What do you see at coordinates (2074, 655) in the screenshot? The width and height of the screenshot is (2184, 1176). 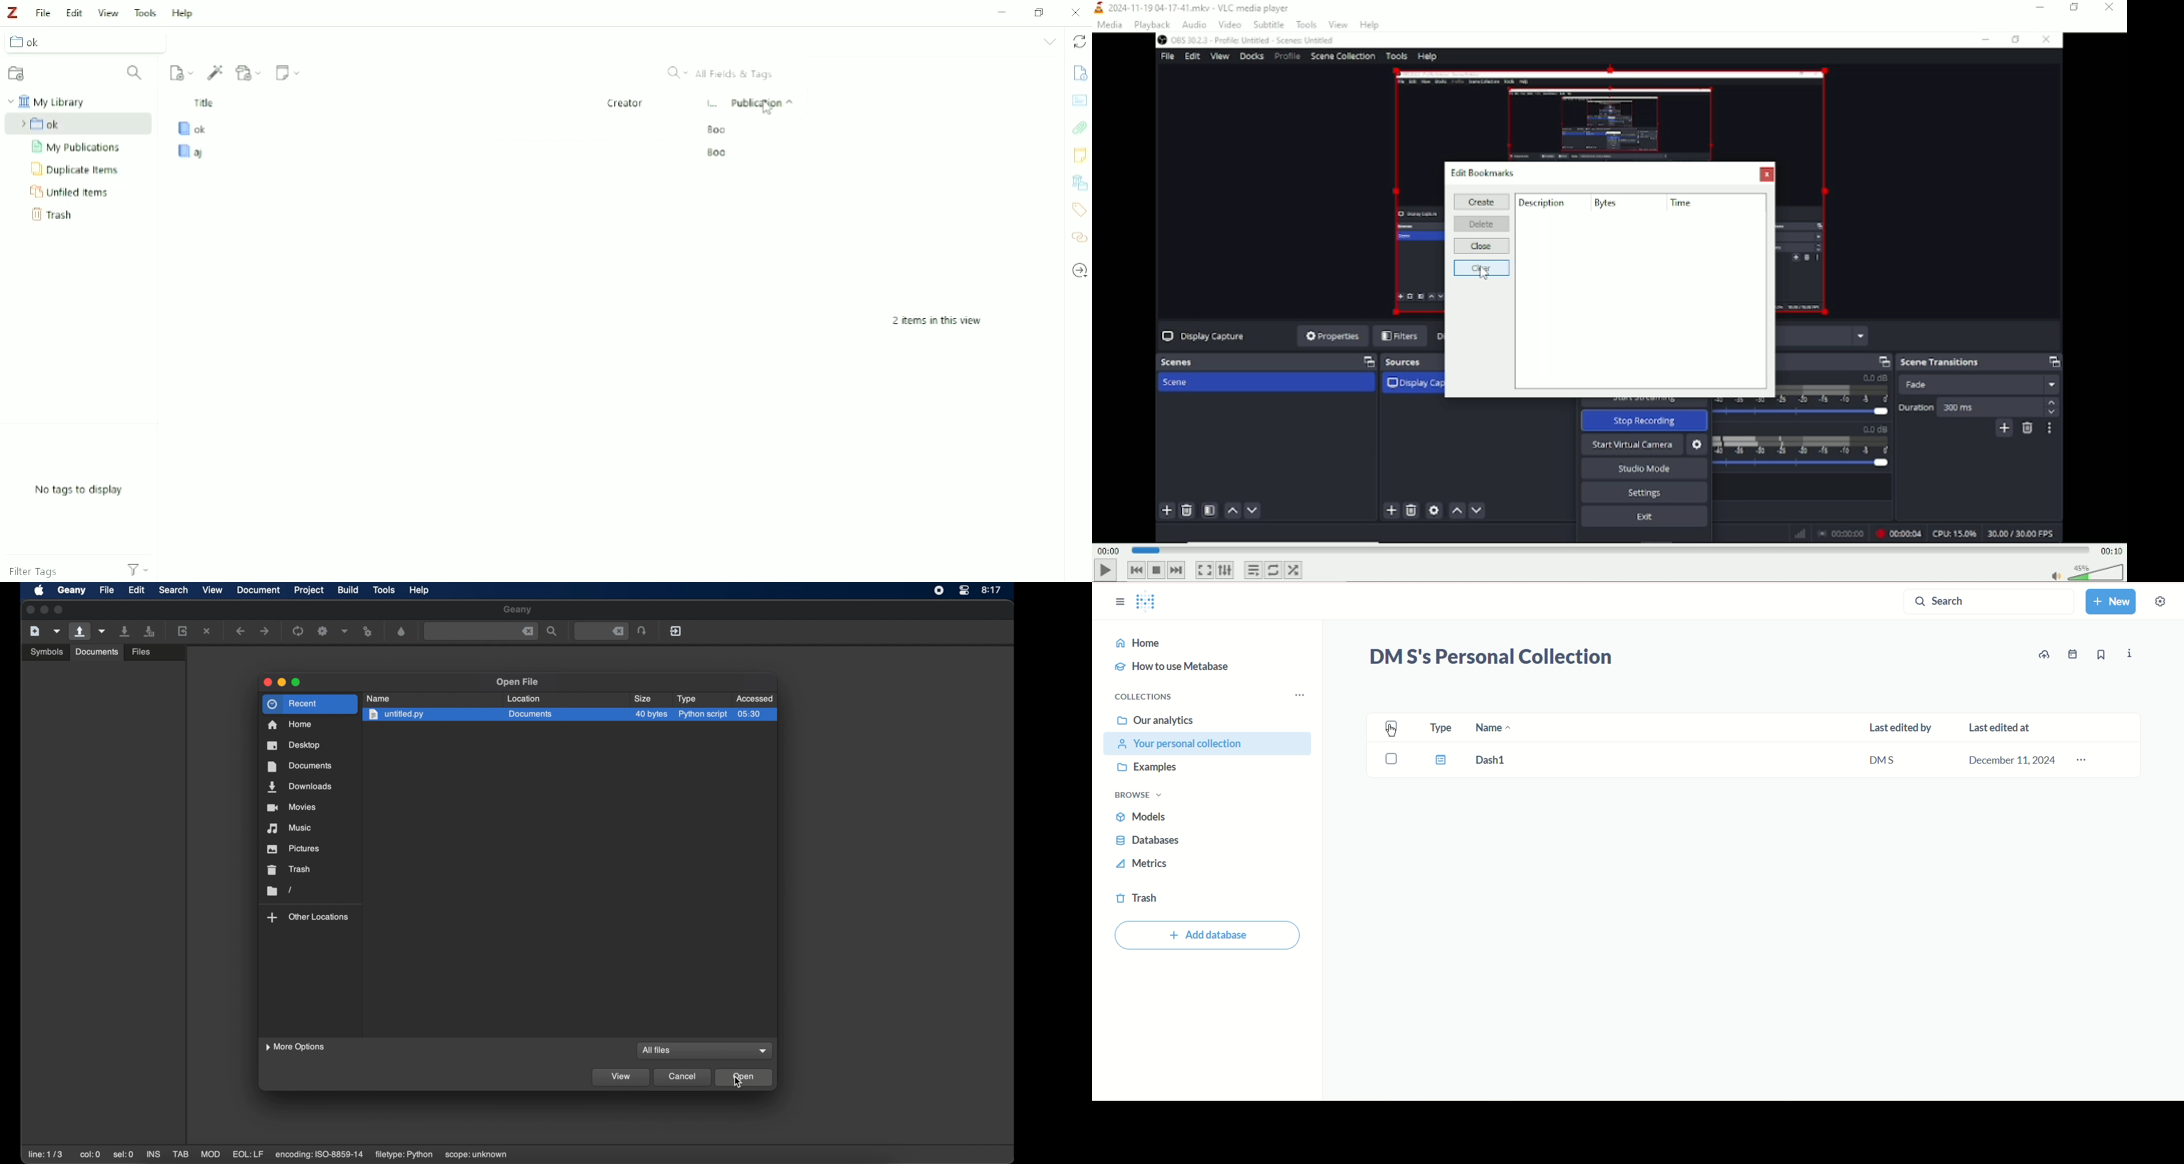 I see `events` at bounding box center [2074, 655].